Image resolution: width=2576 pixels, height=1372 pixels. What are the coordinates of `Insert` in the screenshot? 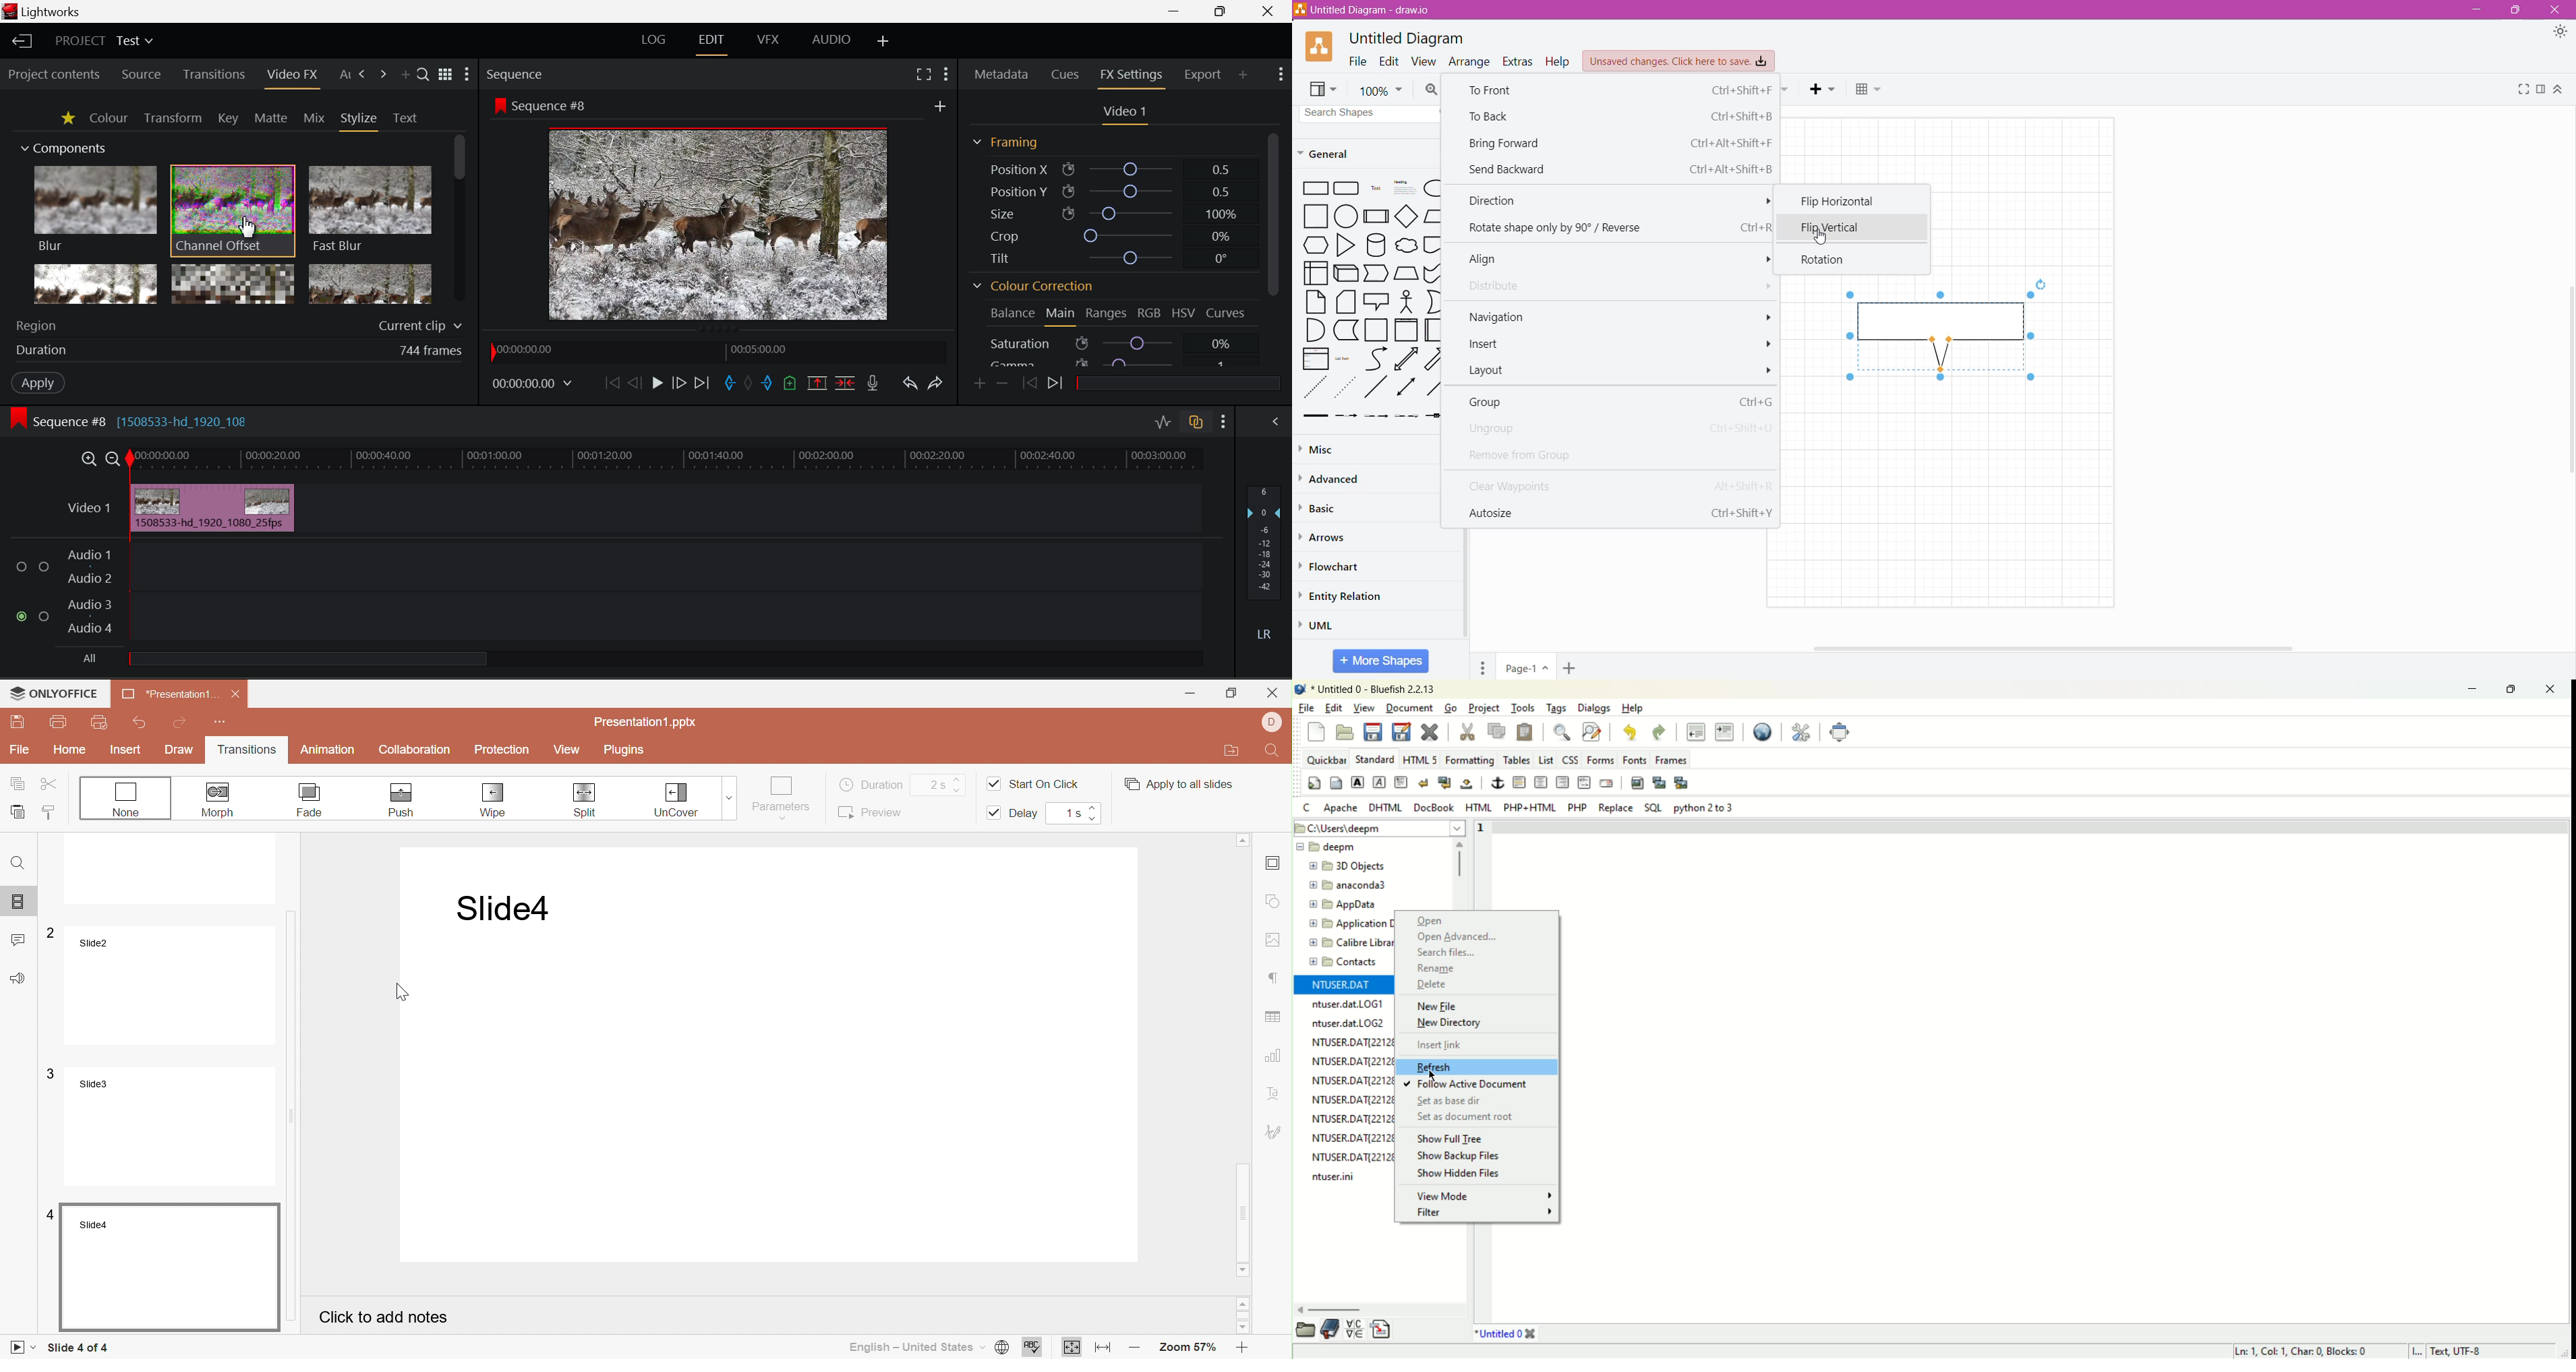 It's located at (1489, 345).